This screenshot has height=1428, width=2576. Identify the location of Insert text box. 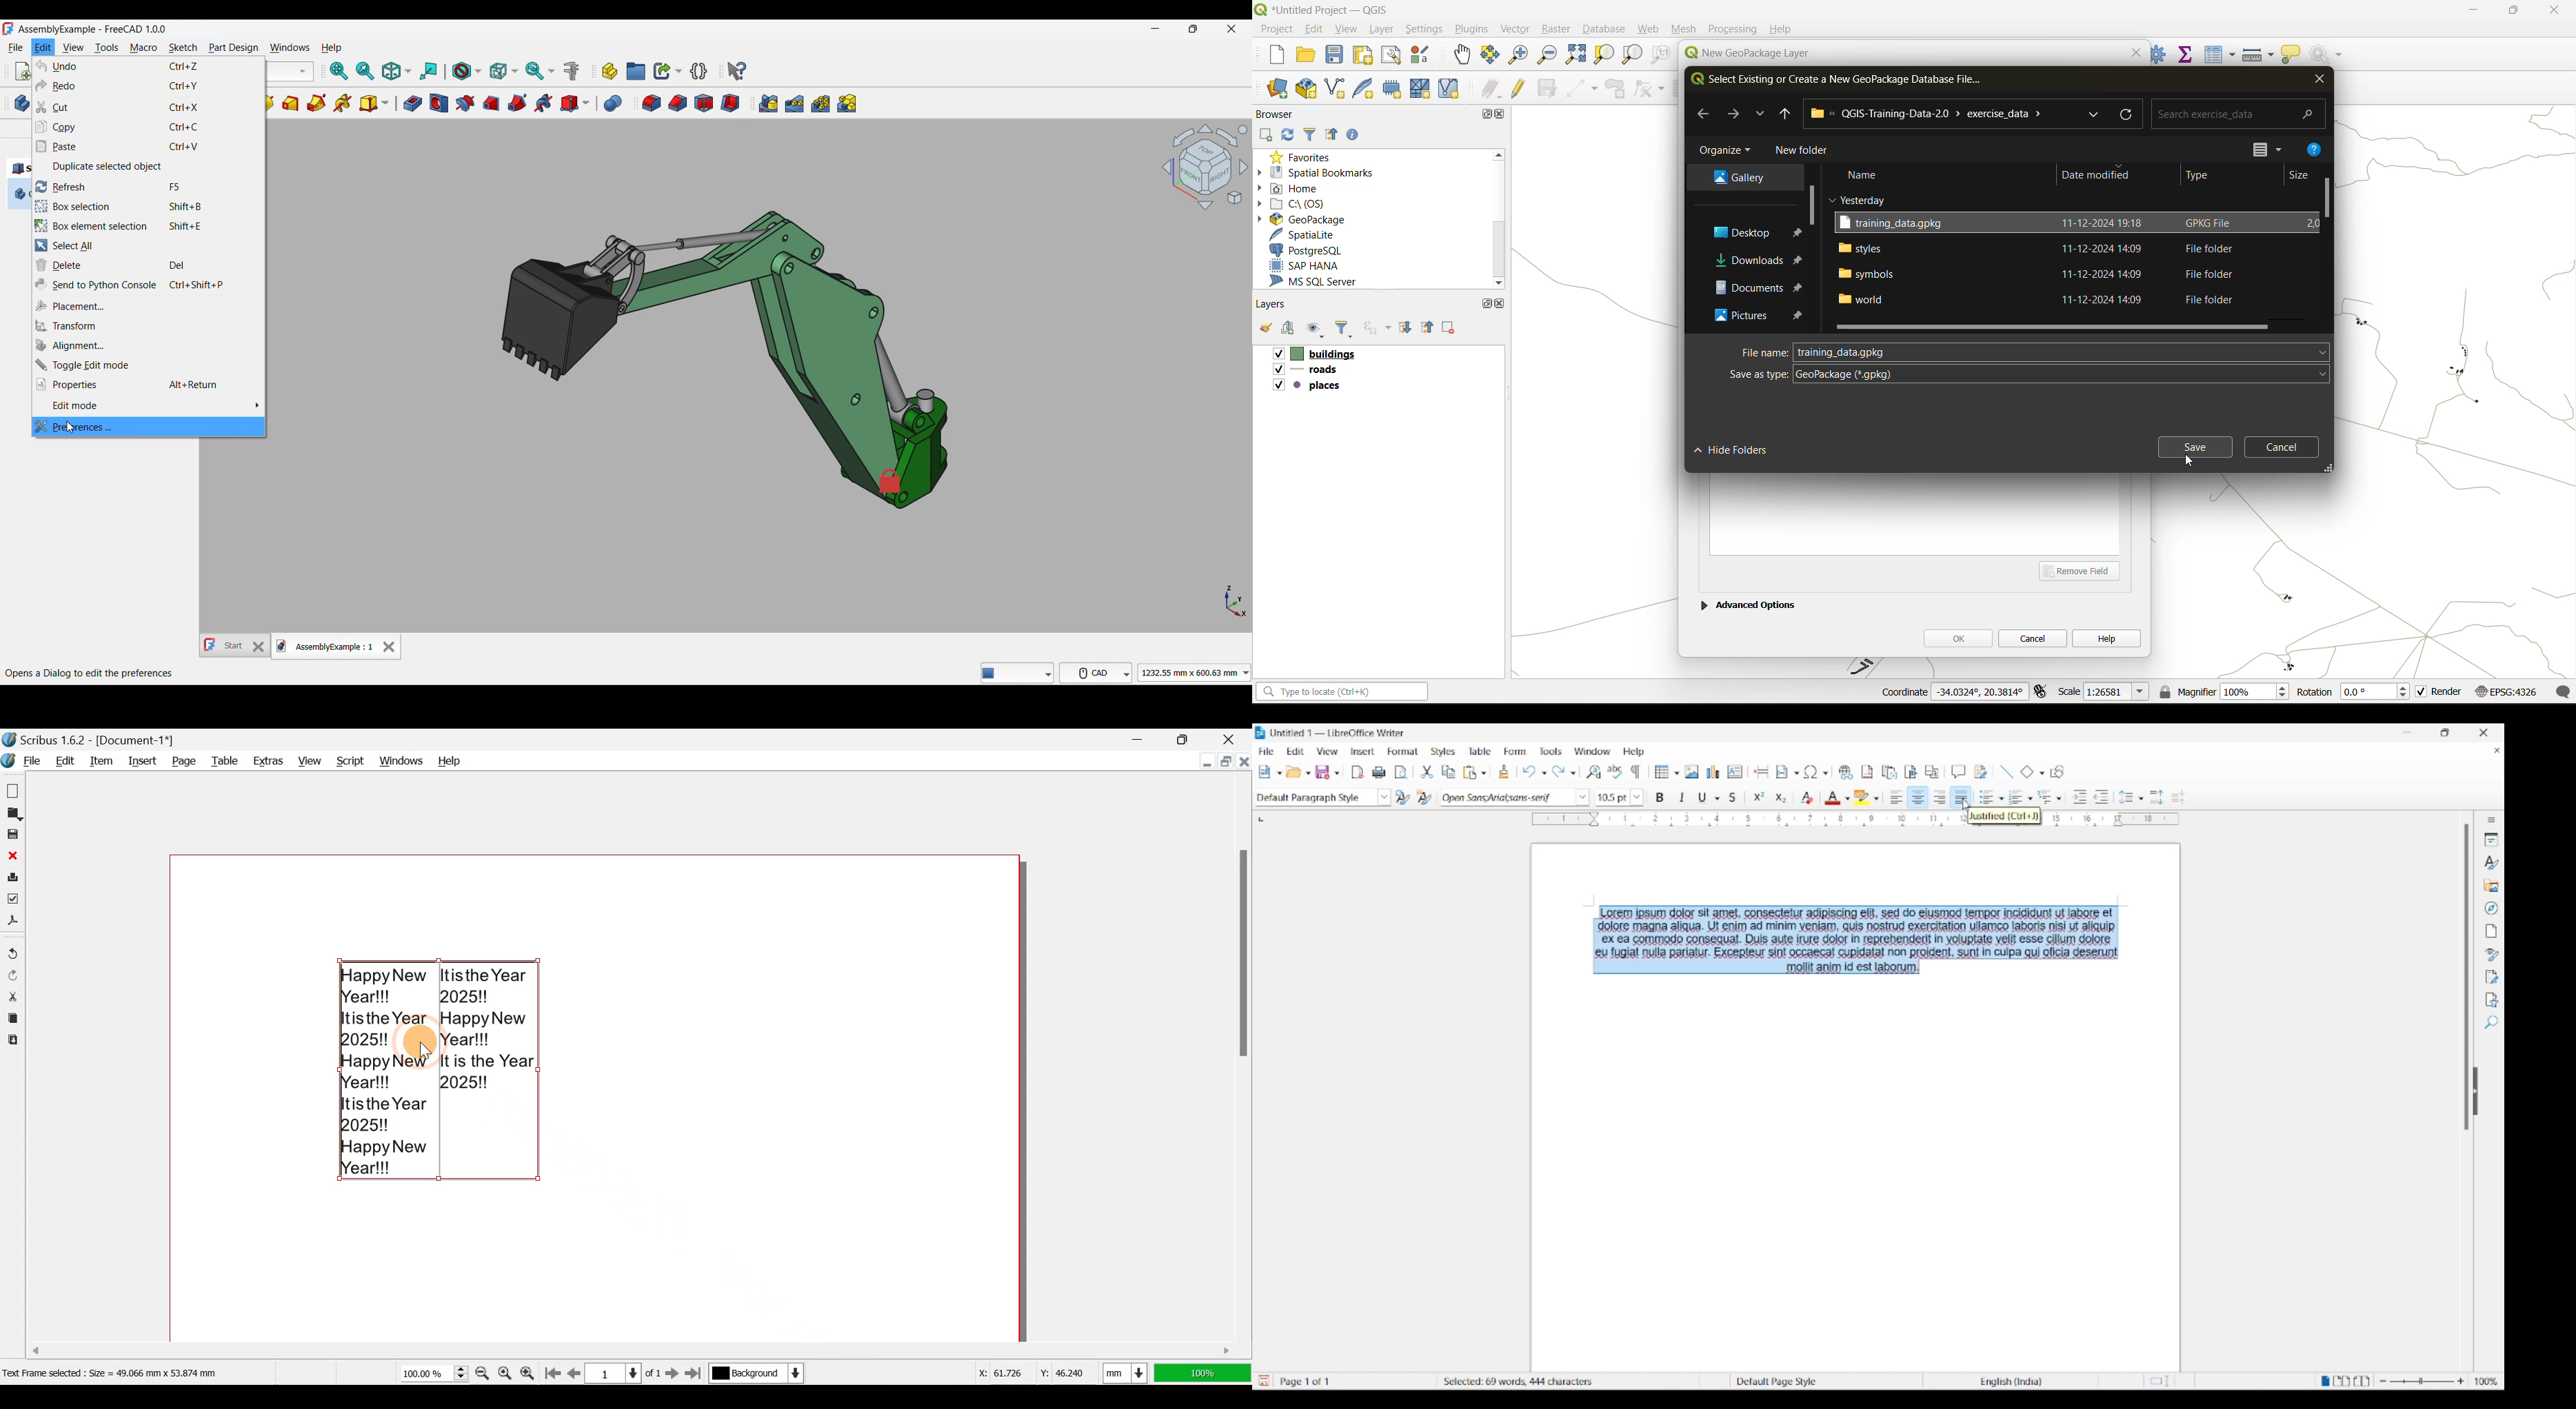
(1736, 772).